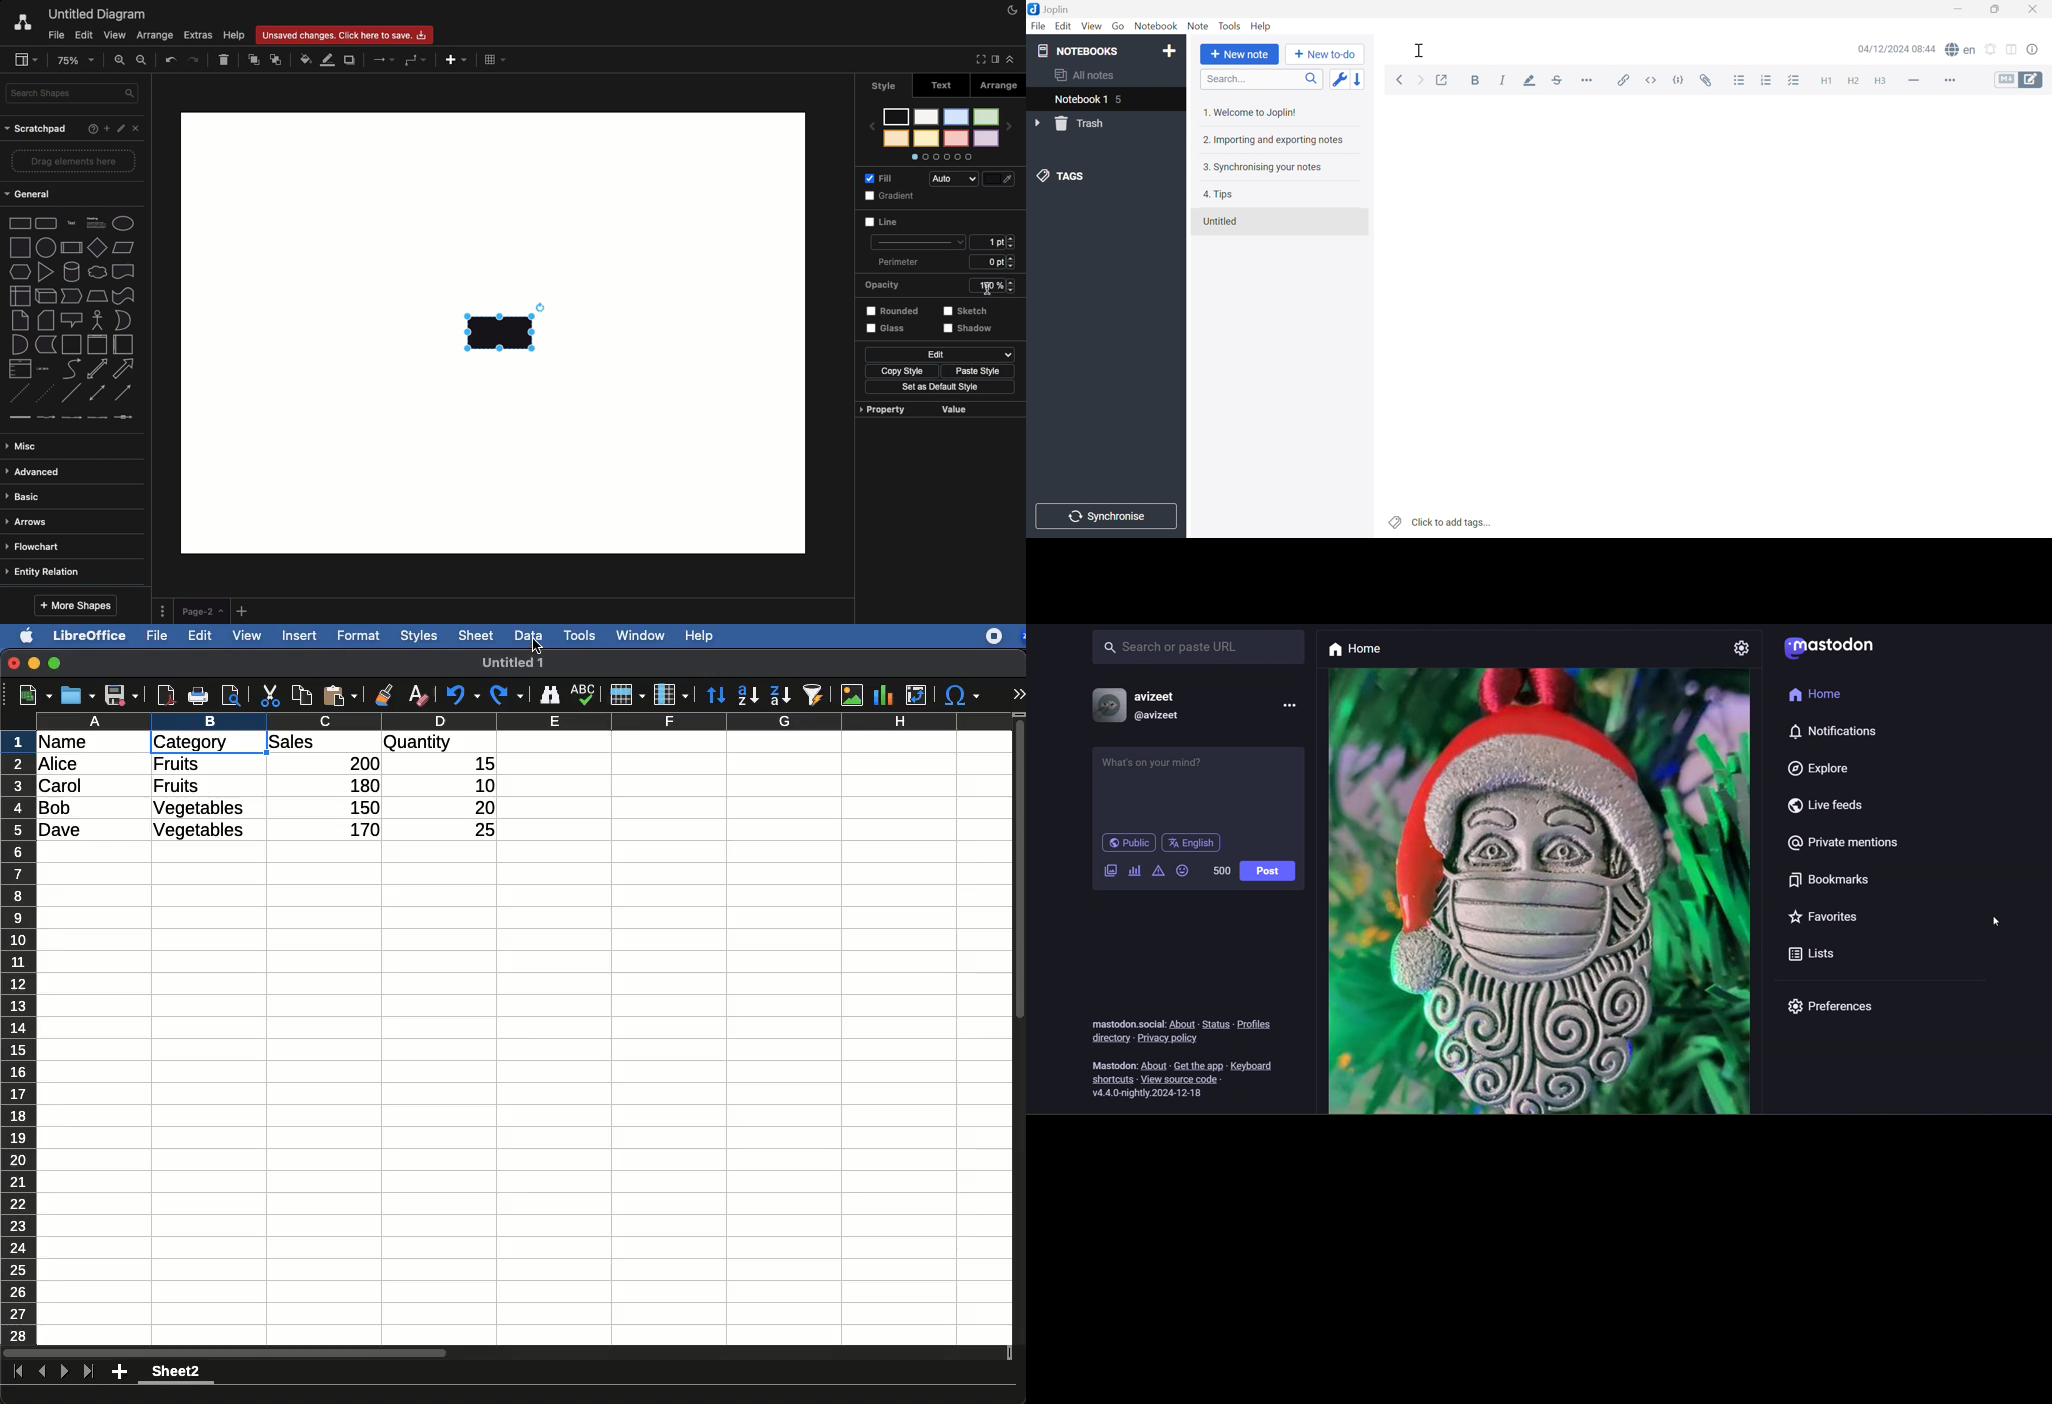  What do you see at coordinates (881, 284) in the screenshot?
I see `Opacity` at bounding box center [881, 284].